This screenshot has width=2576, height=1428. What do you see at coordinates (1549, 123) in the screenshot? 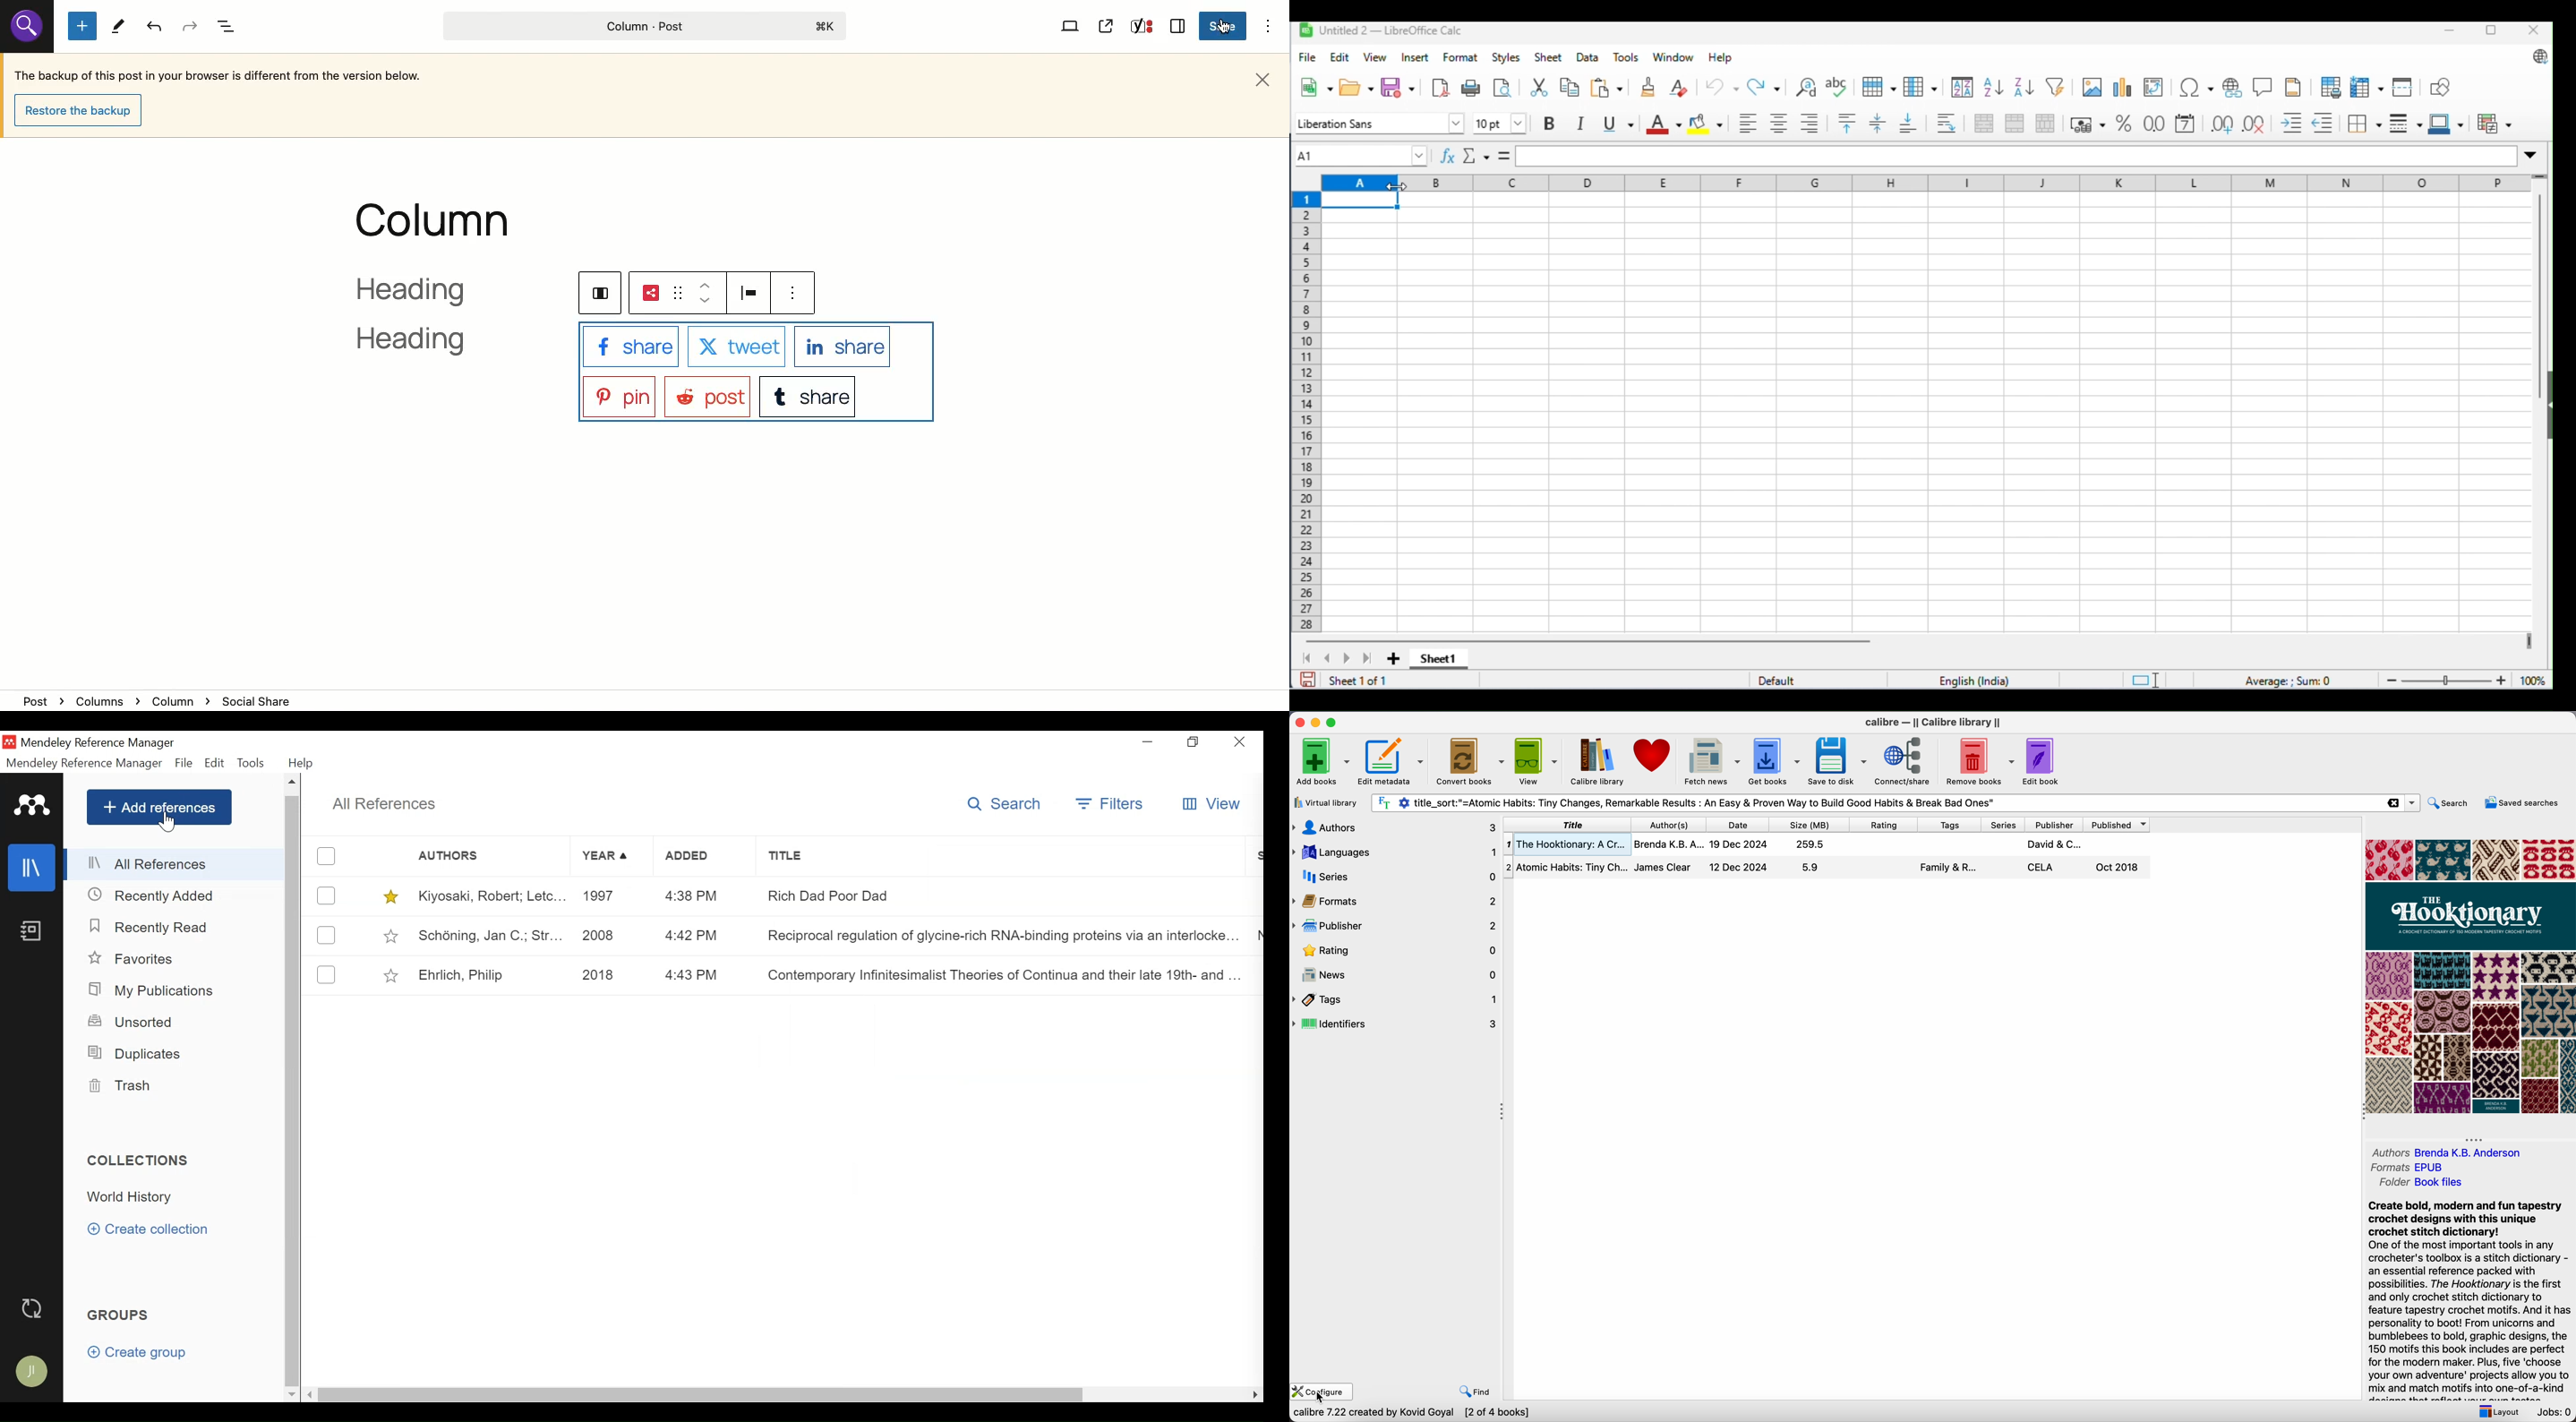
I see `bold` at bounding box center [1549, 123].